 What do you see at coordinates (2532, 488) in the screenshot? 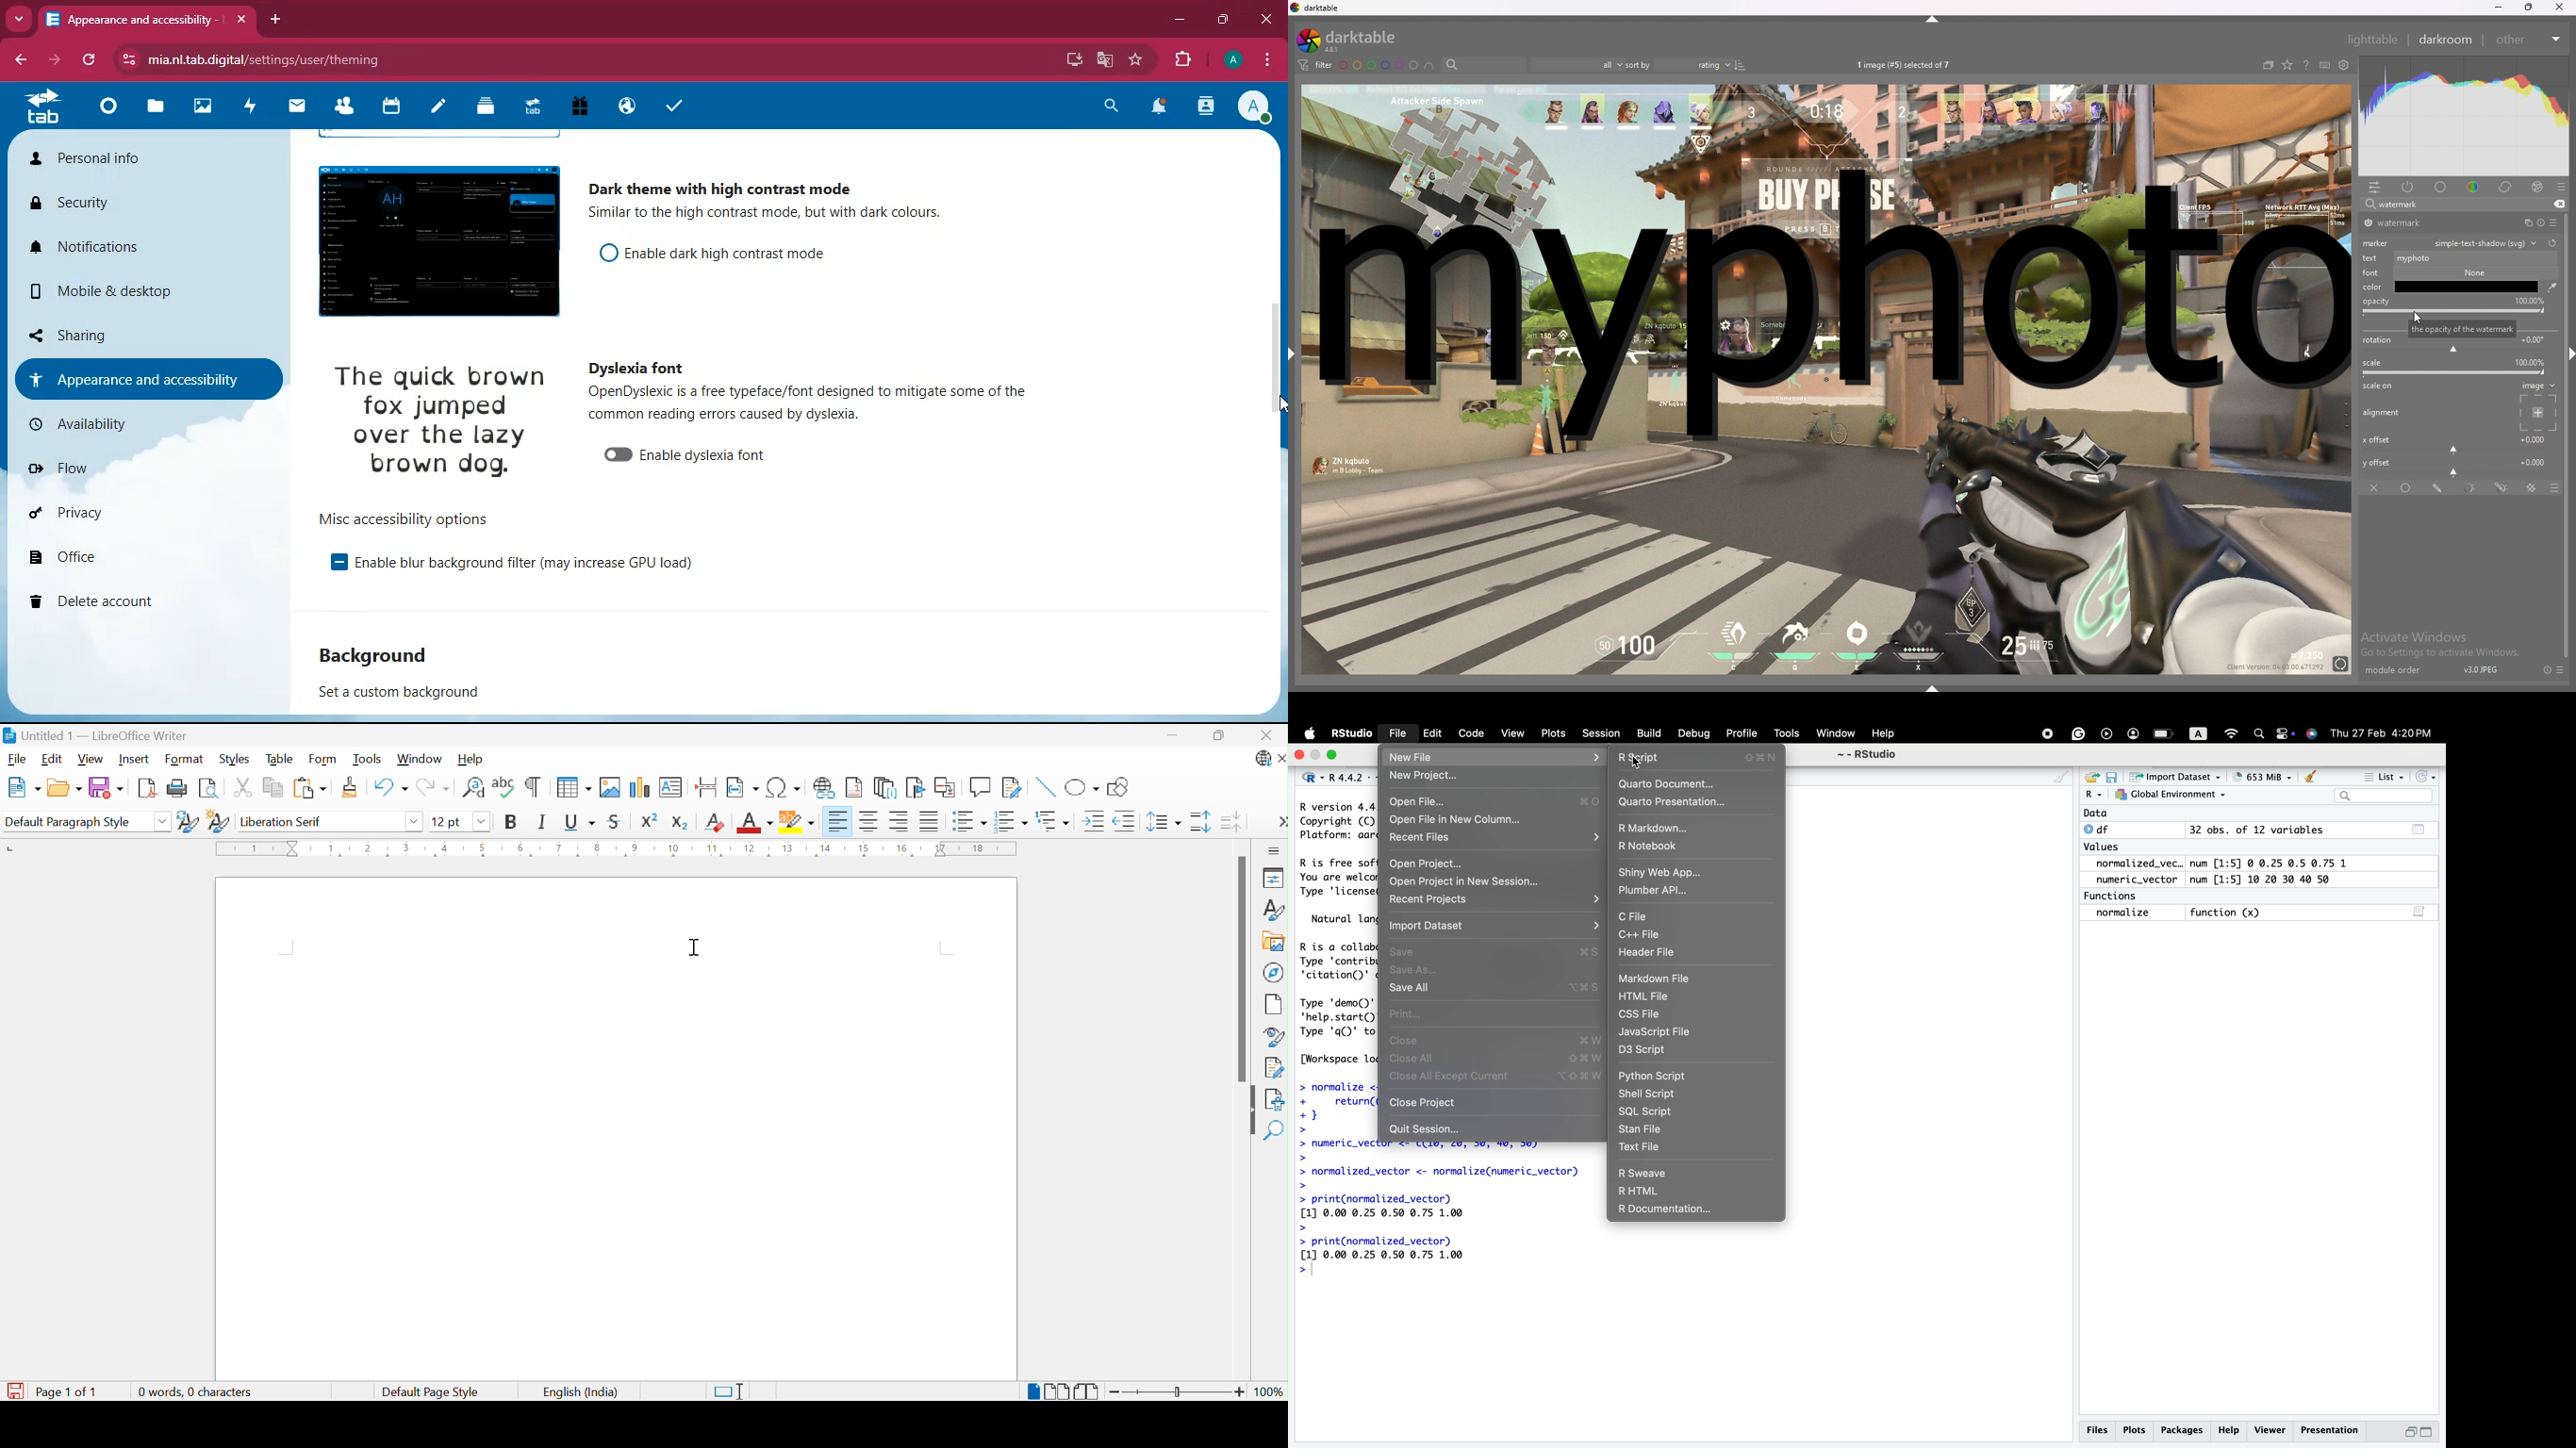
I see `raster mask` at bounding box center [2532, 488].